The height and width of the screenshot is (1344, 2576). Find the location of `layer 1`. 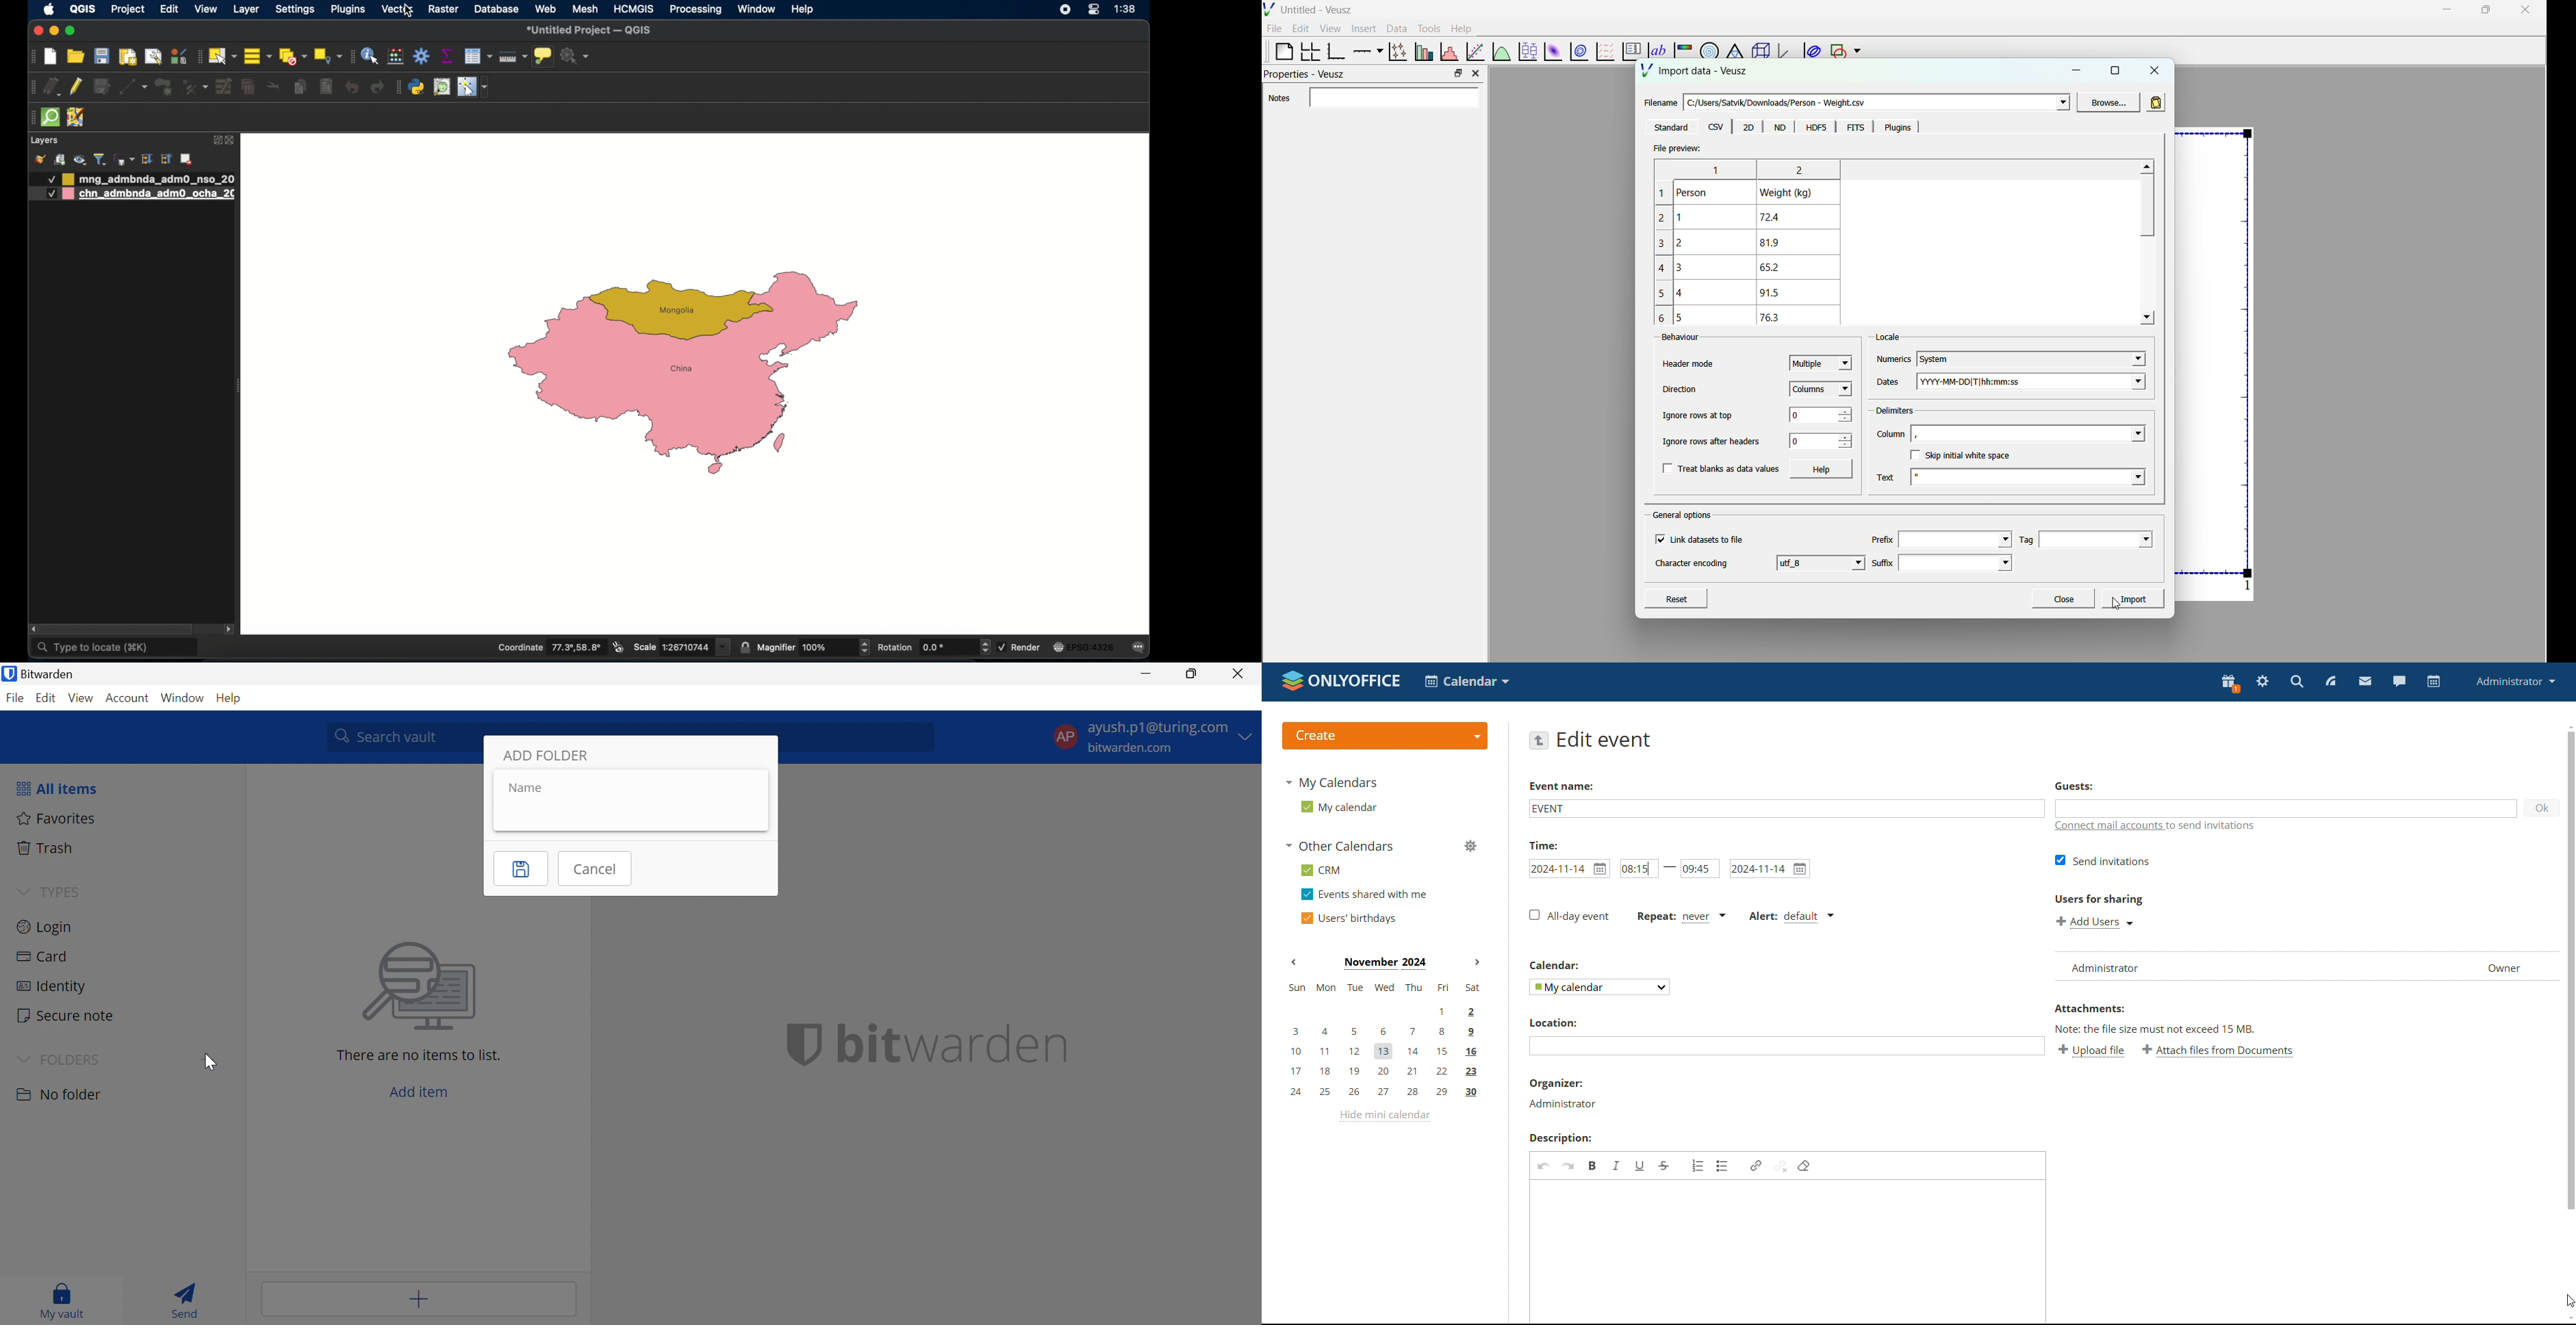

layer 1 is located at coordinates (150, 179).